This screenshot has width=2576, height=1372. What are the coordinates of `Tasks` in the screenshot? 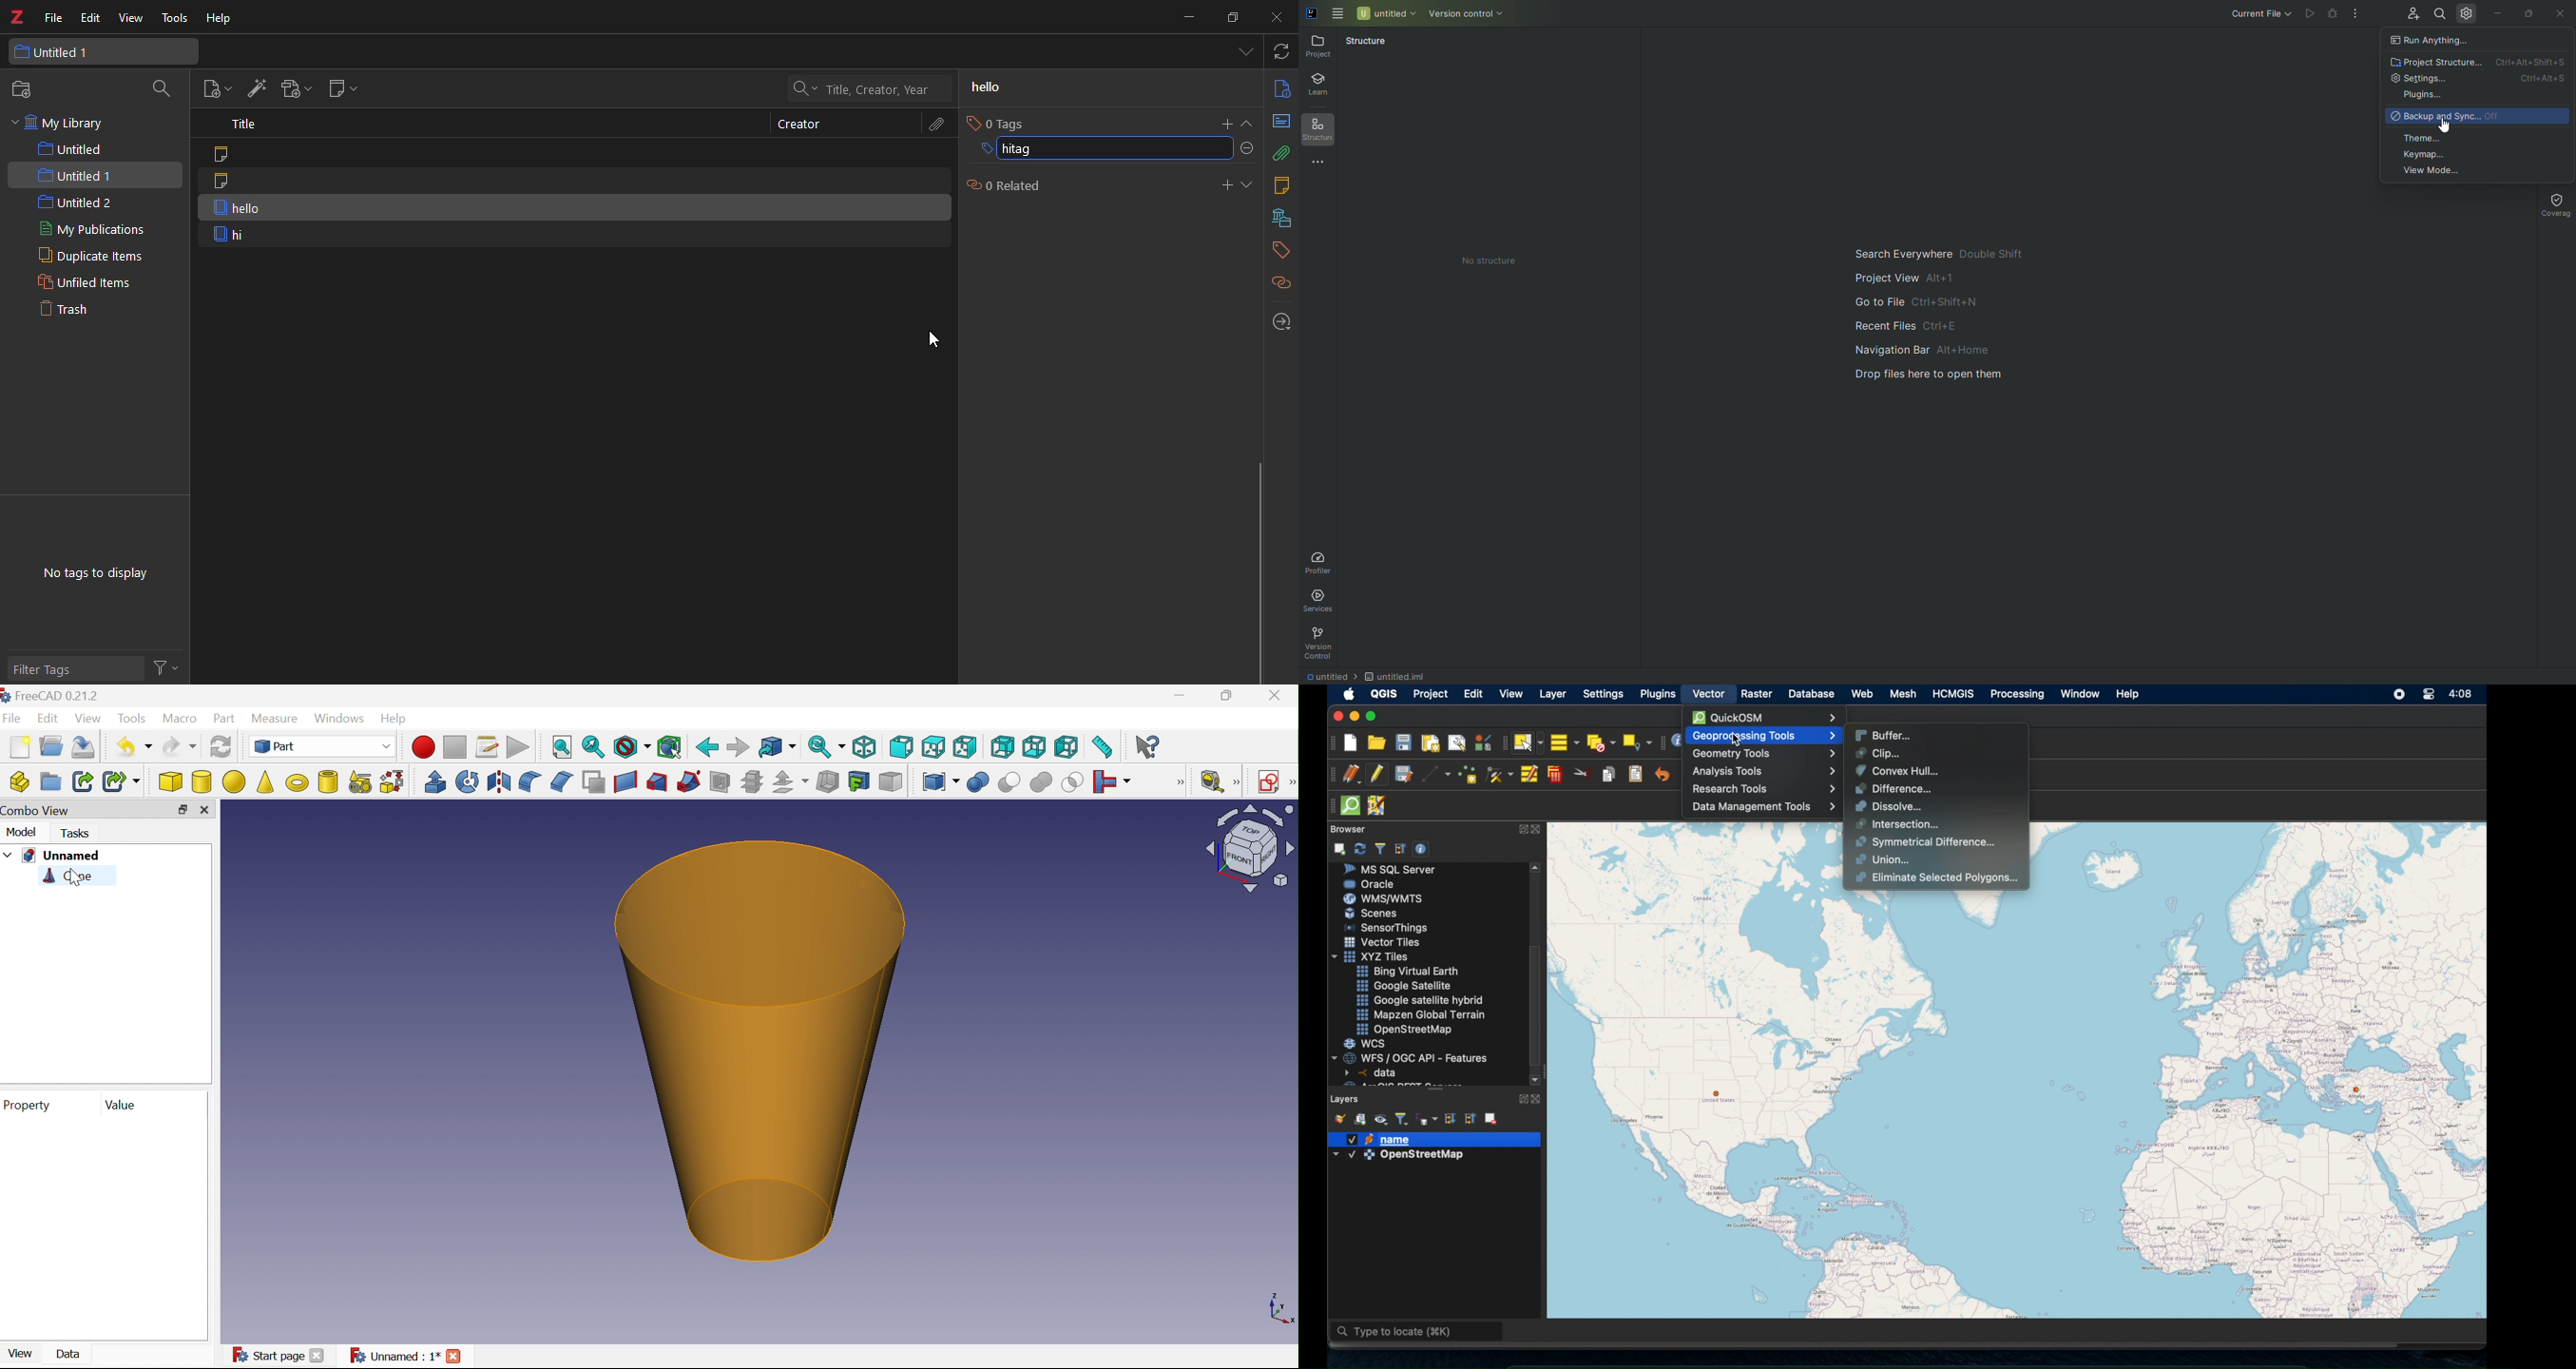 It's located at (74, 834).